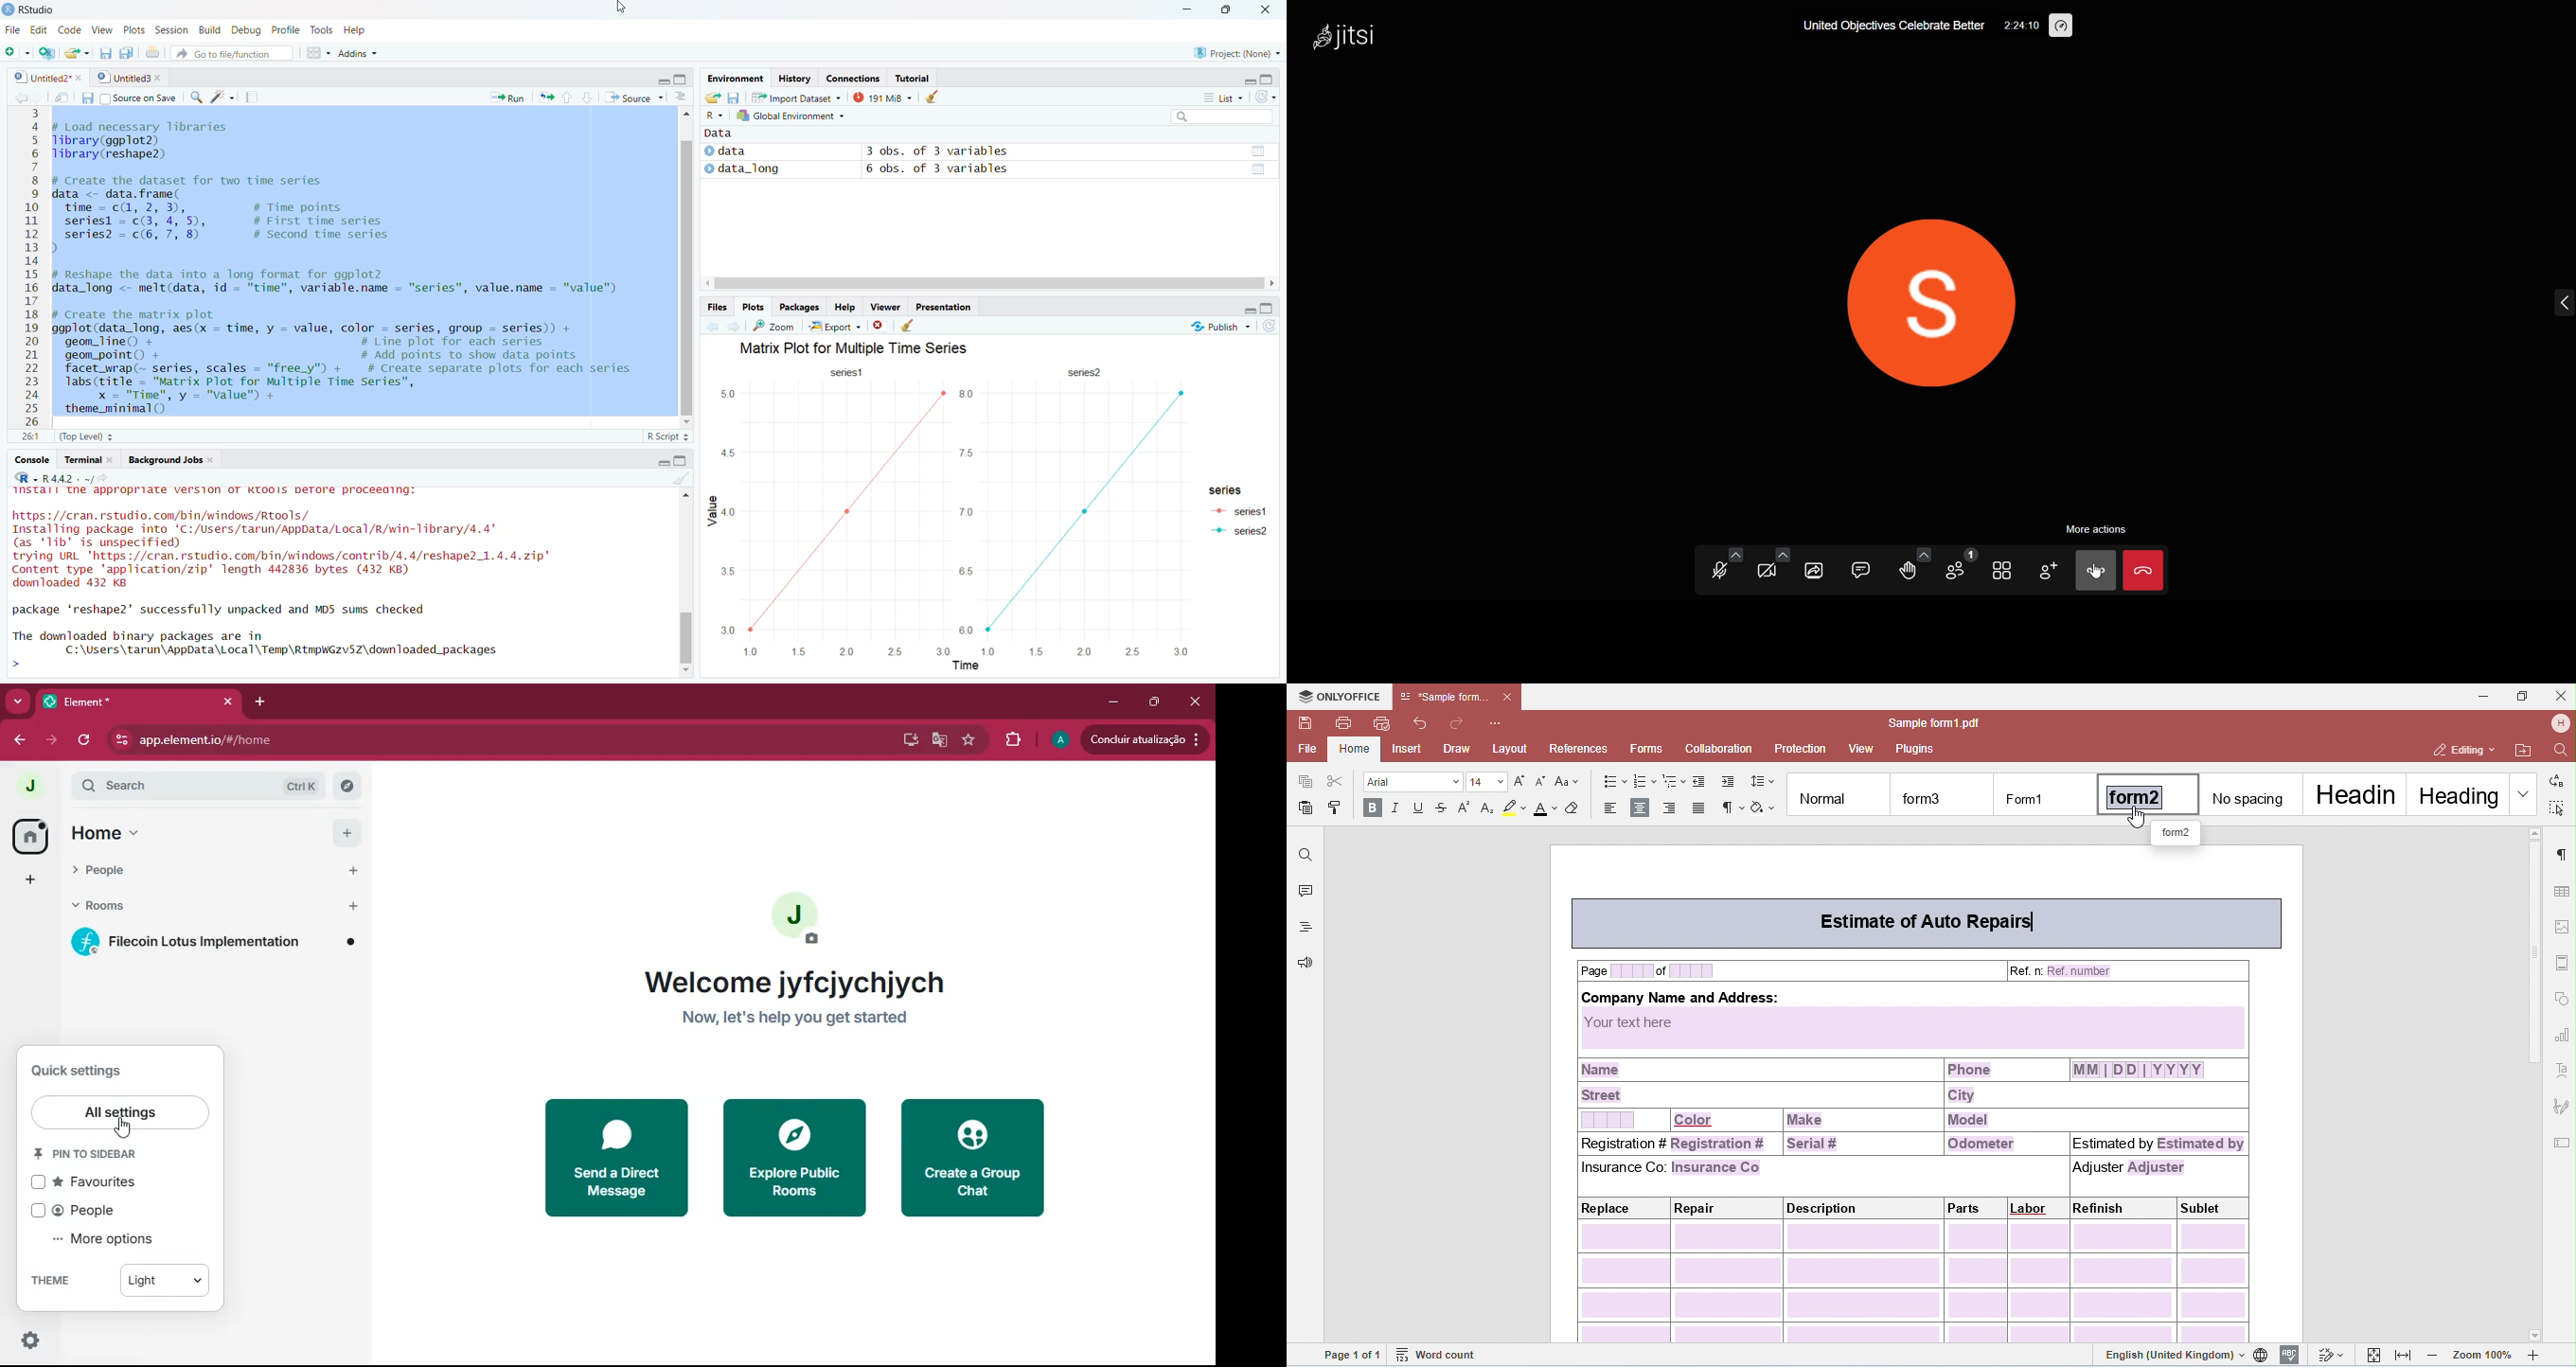 Image resolution: width=2576 pixels, height=1372 pixels. What do you see at coordinates (49, 1281) in the screenshot?
I see `theme` at bounding box center [49, 1281].